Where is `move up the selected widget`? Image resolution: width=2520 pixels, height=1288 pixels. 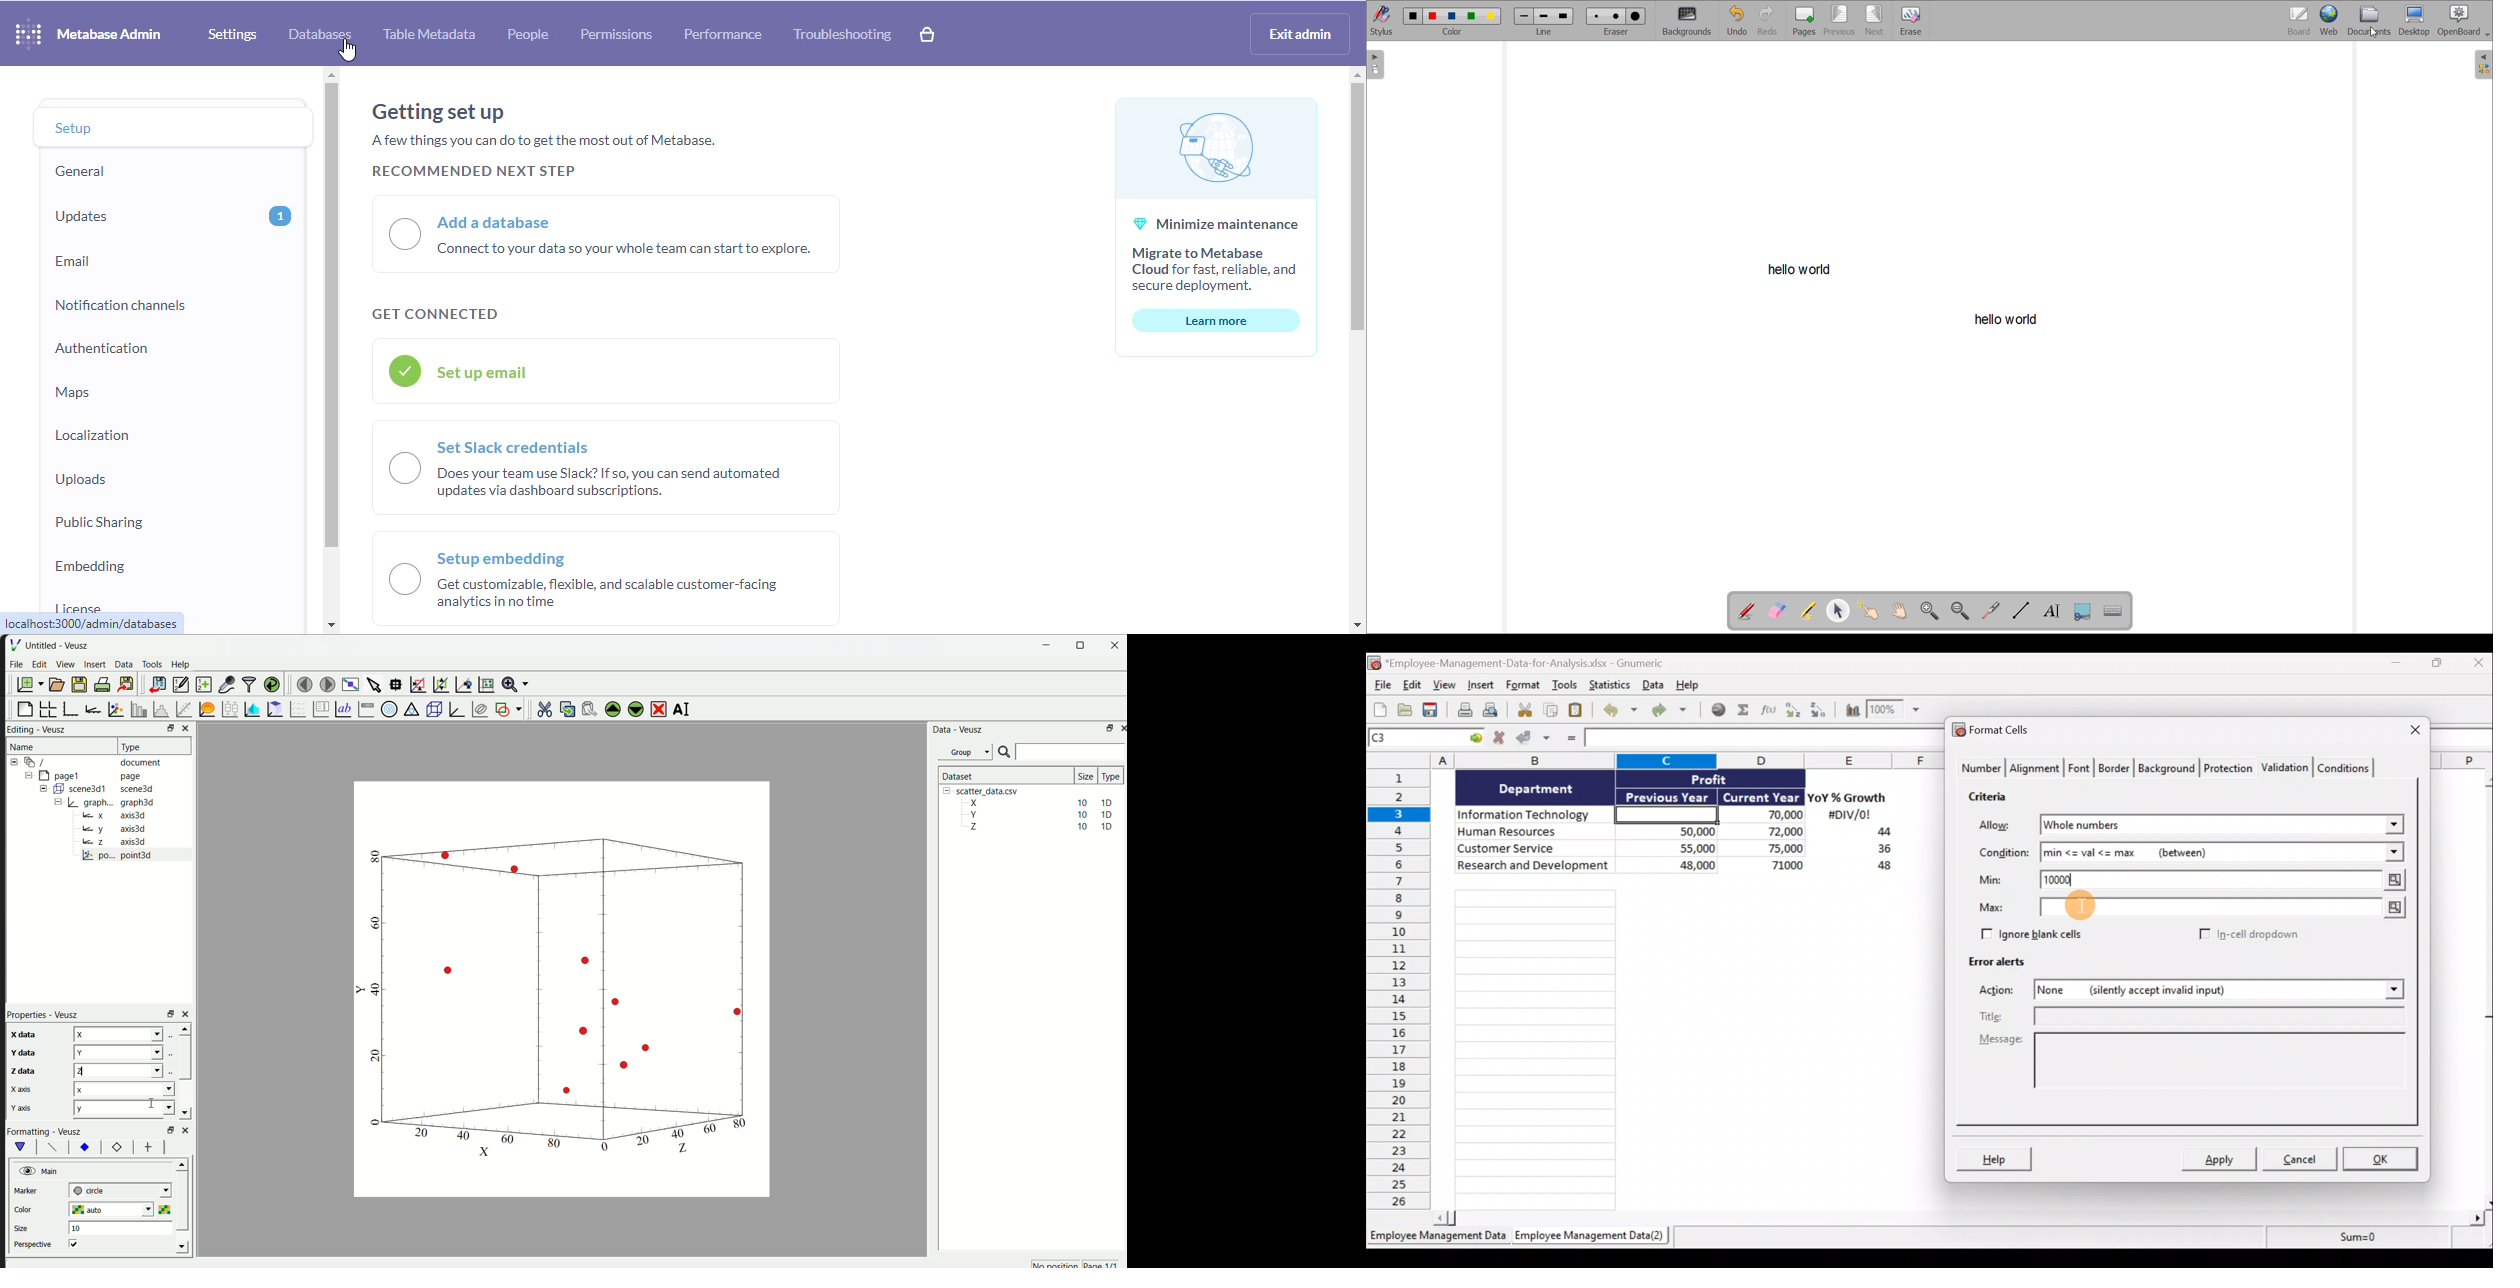
move up the selected widget is located at coordinates (612, 709).